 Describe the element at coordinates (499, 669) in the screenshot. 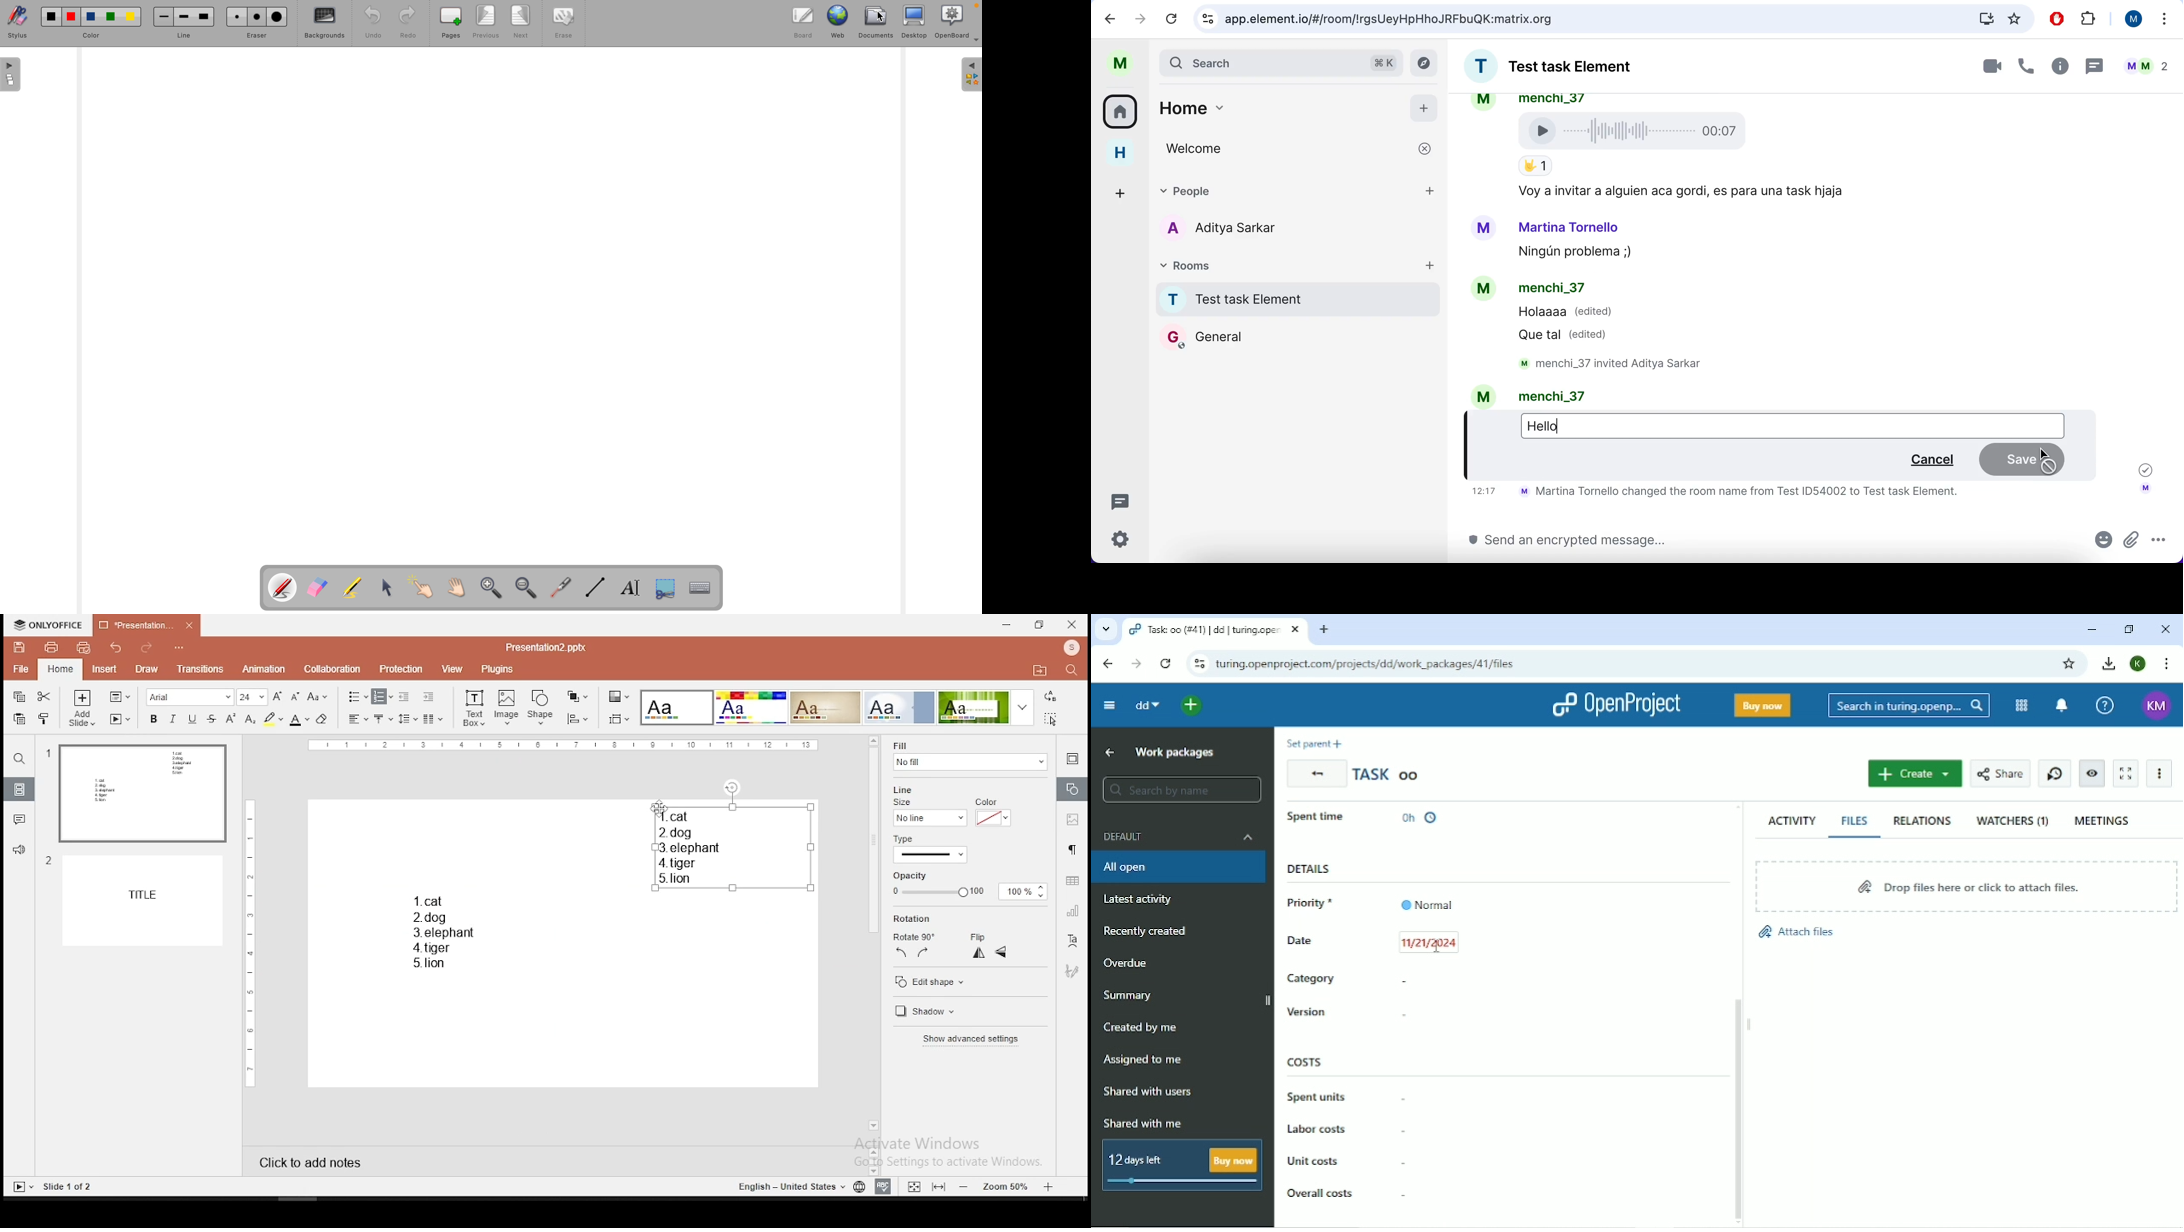

I see `plugins` at that location.